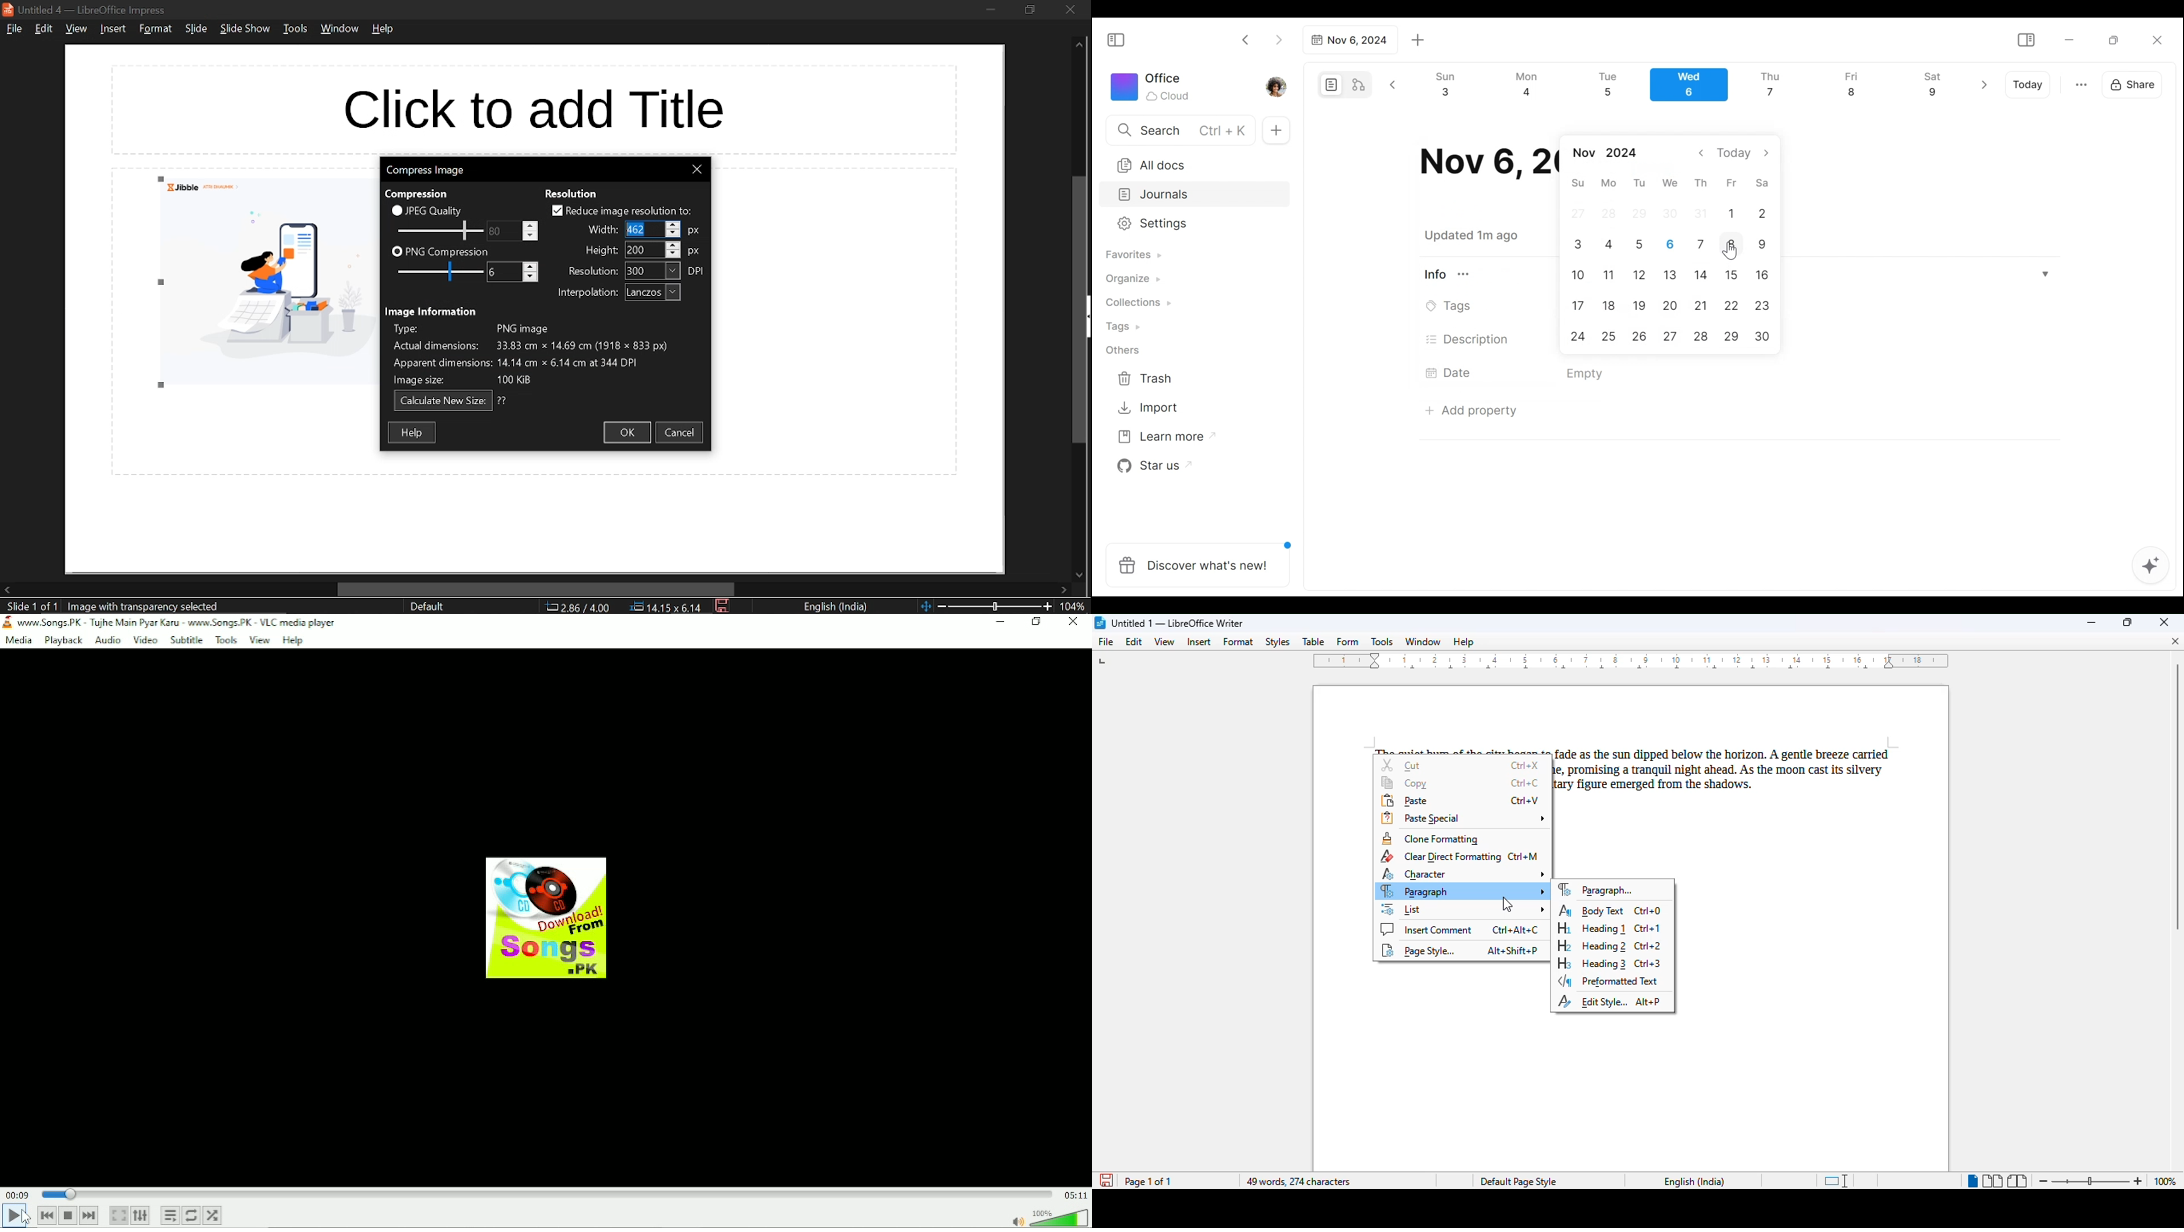 This screenshot has height=1232, width=2184. I want to click on Add new , so click(1275, 131).